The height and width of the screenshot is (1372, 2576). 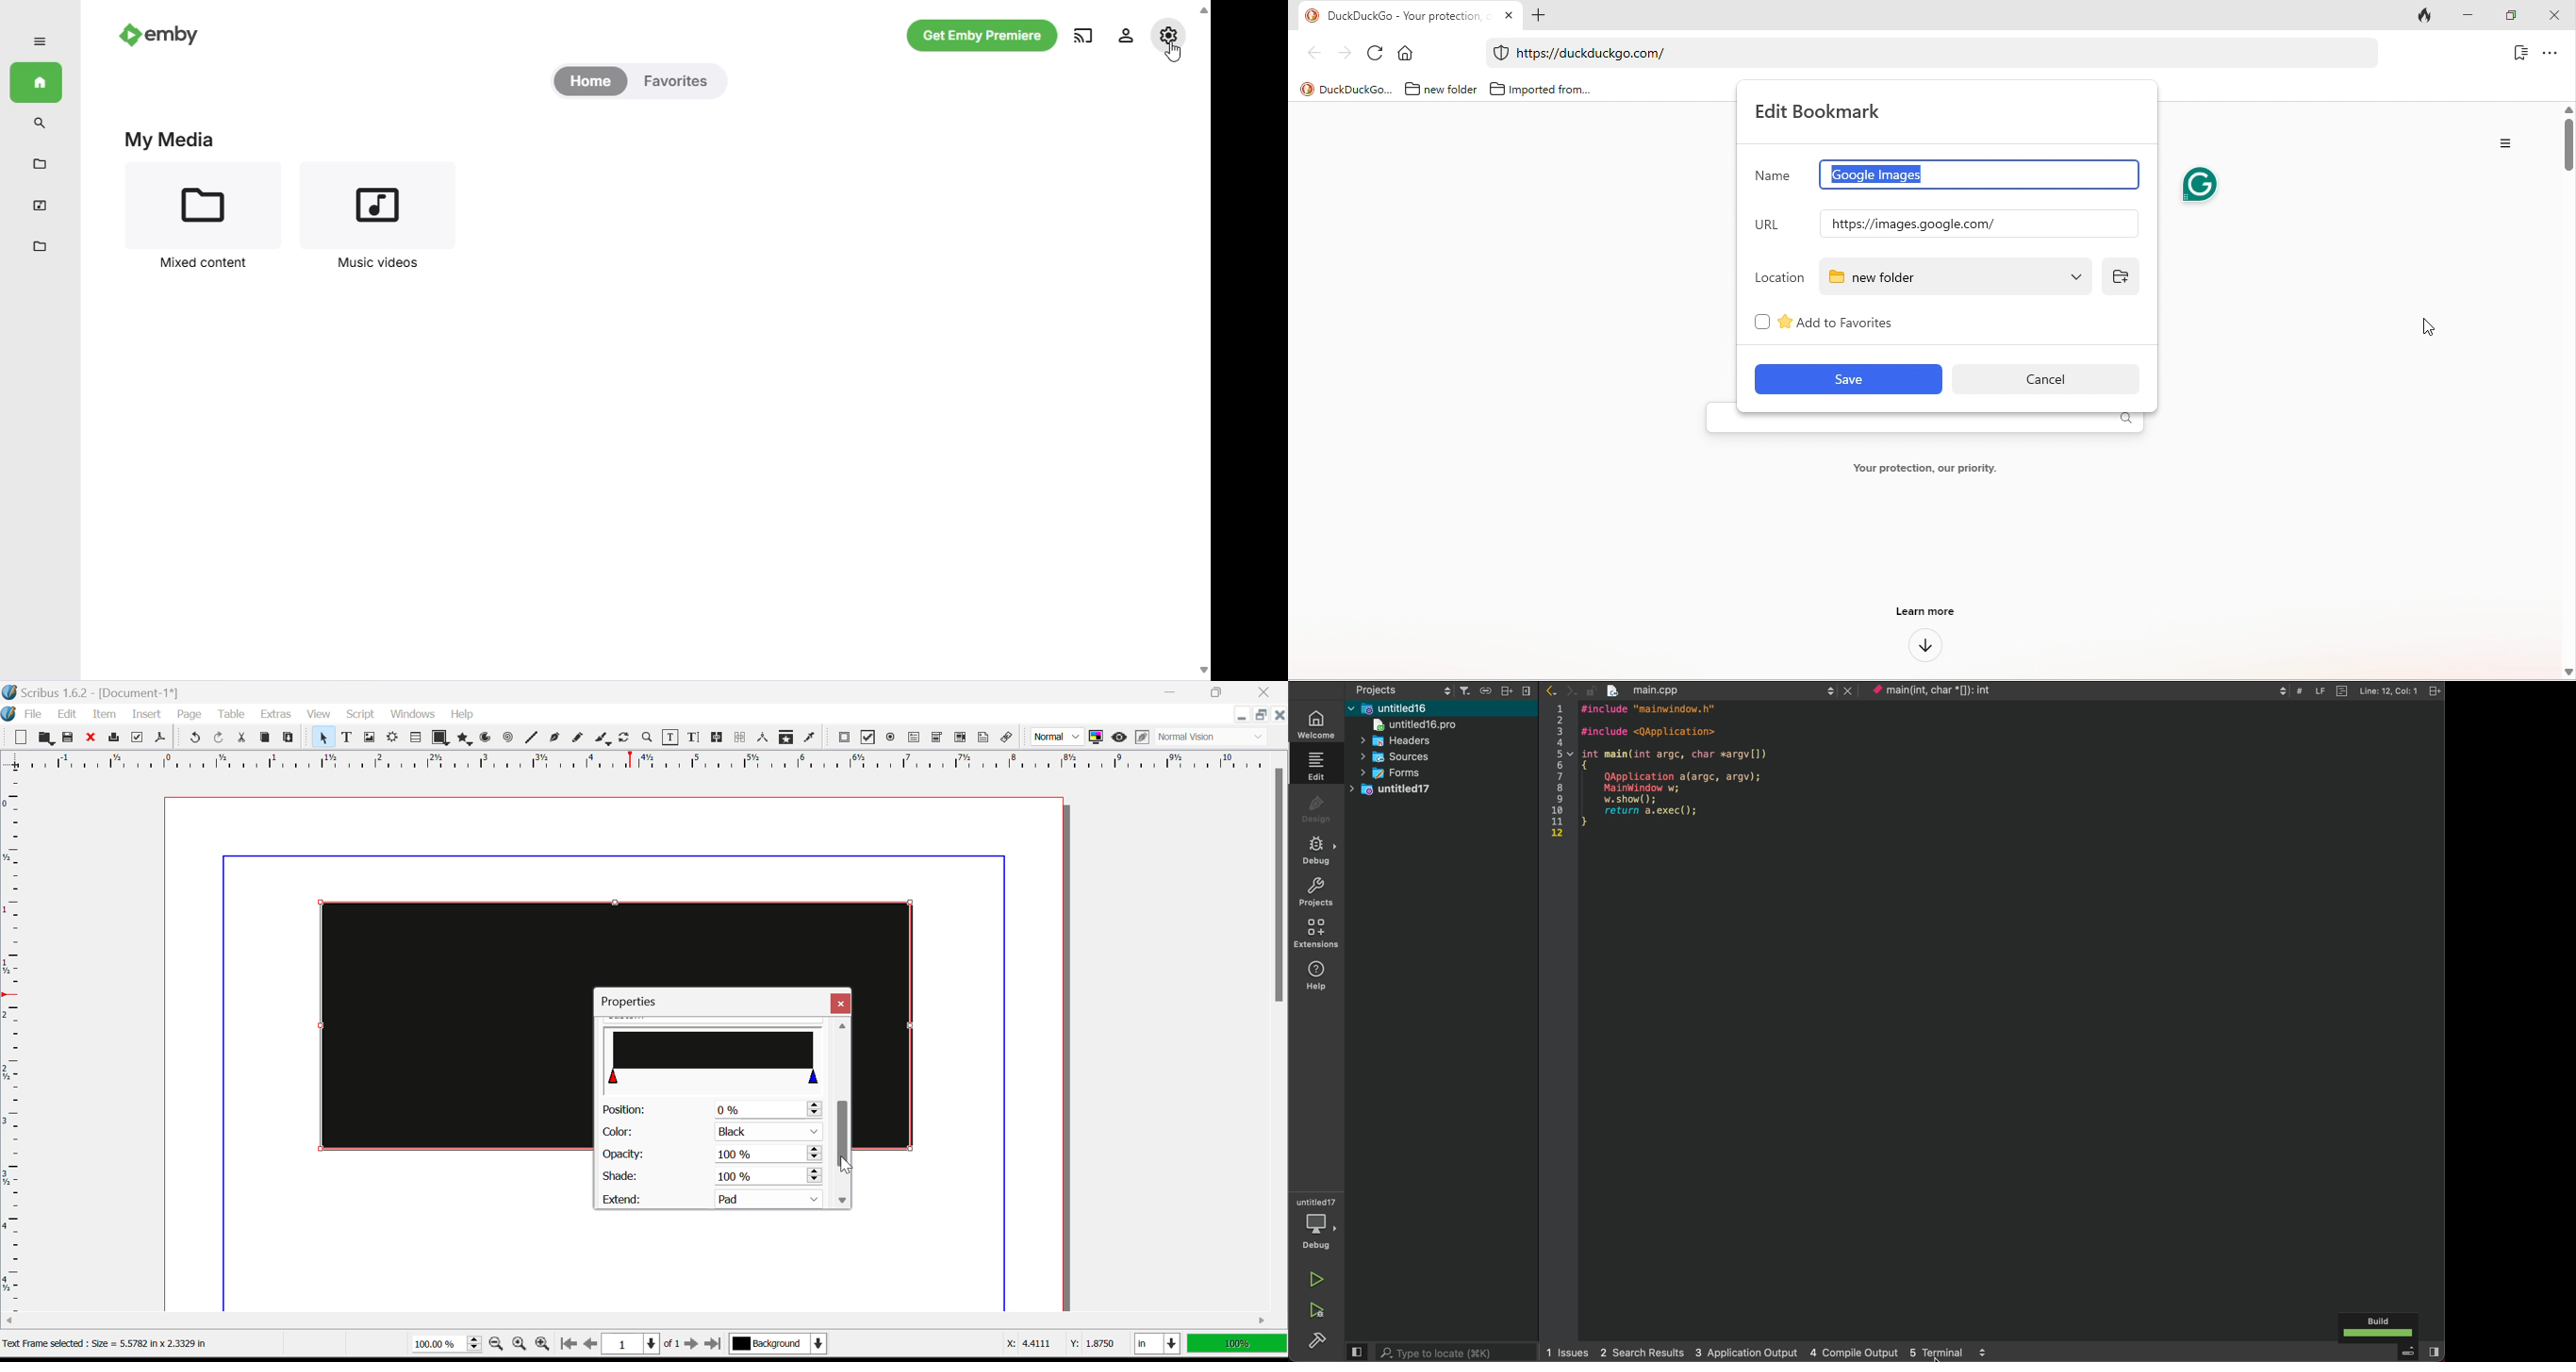 What do you see at coordinates (1343, 89) in the screenshot?
I see `title` at bounding box center [1343, 89].